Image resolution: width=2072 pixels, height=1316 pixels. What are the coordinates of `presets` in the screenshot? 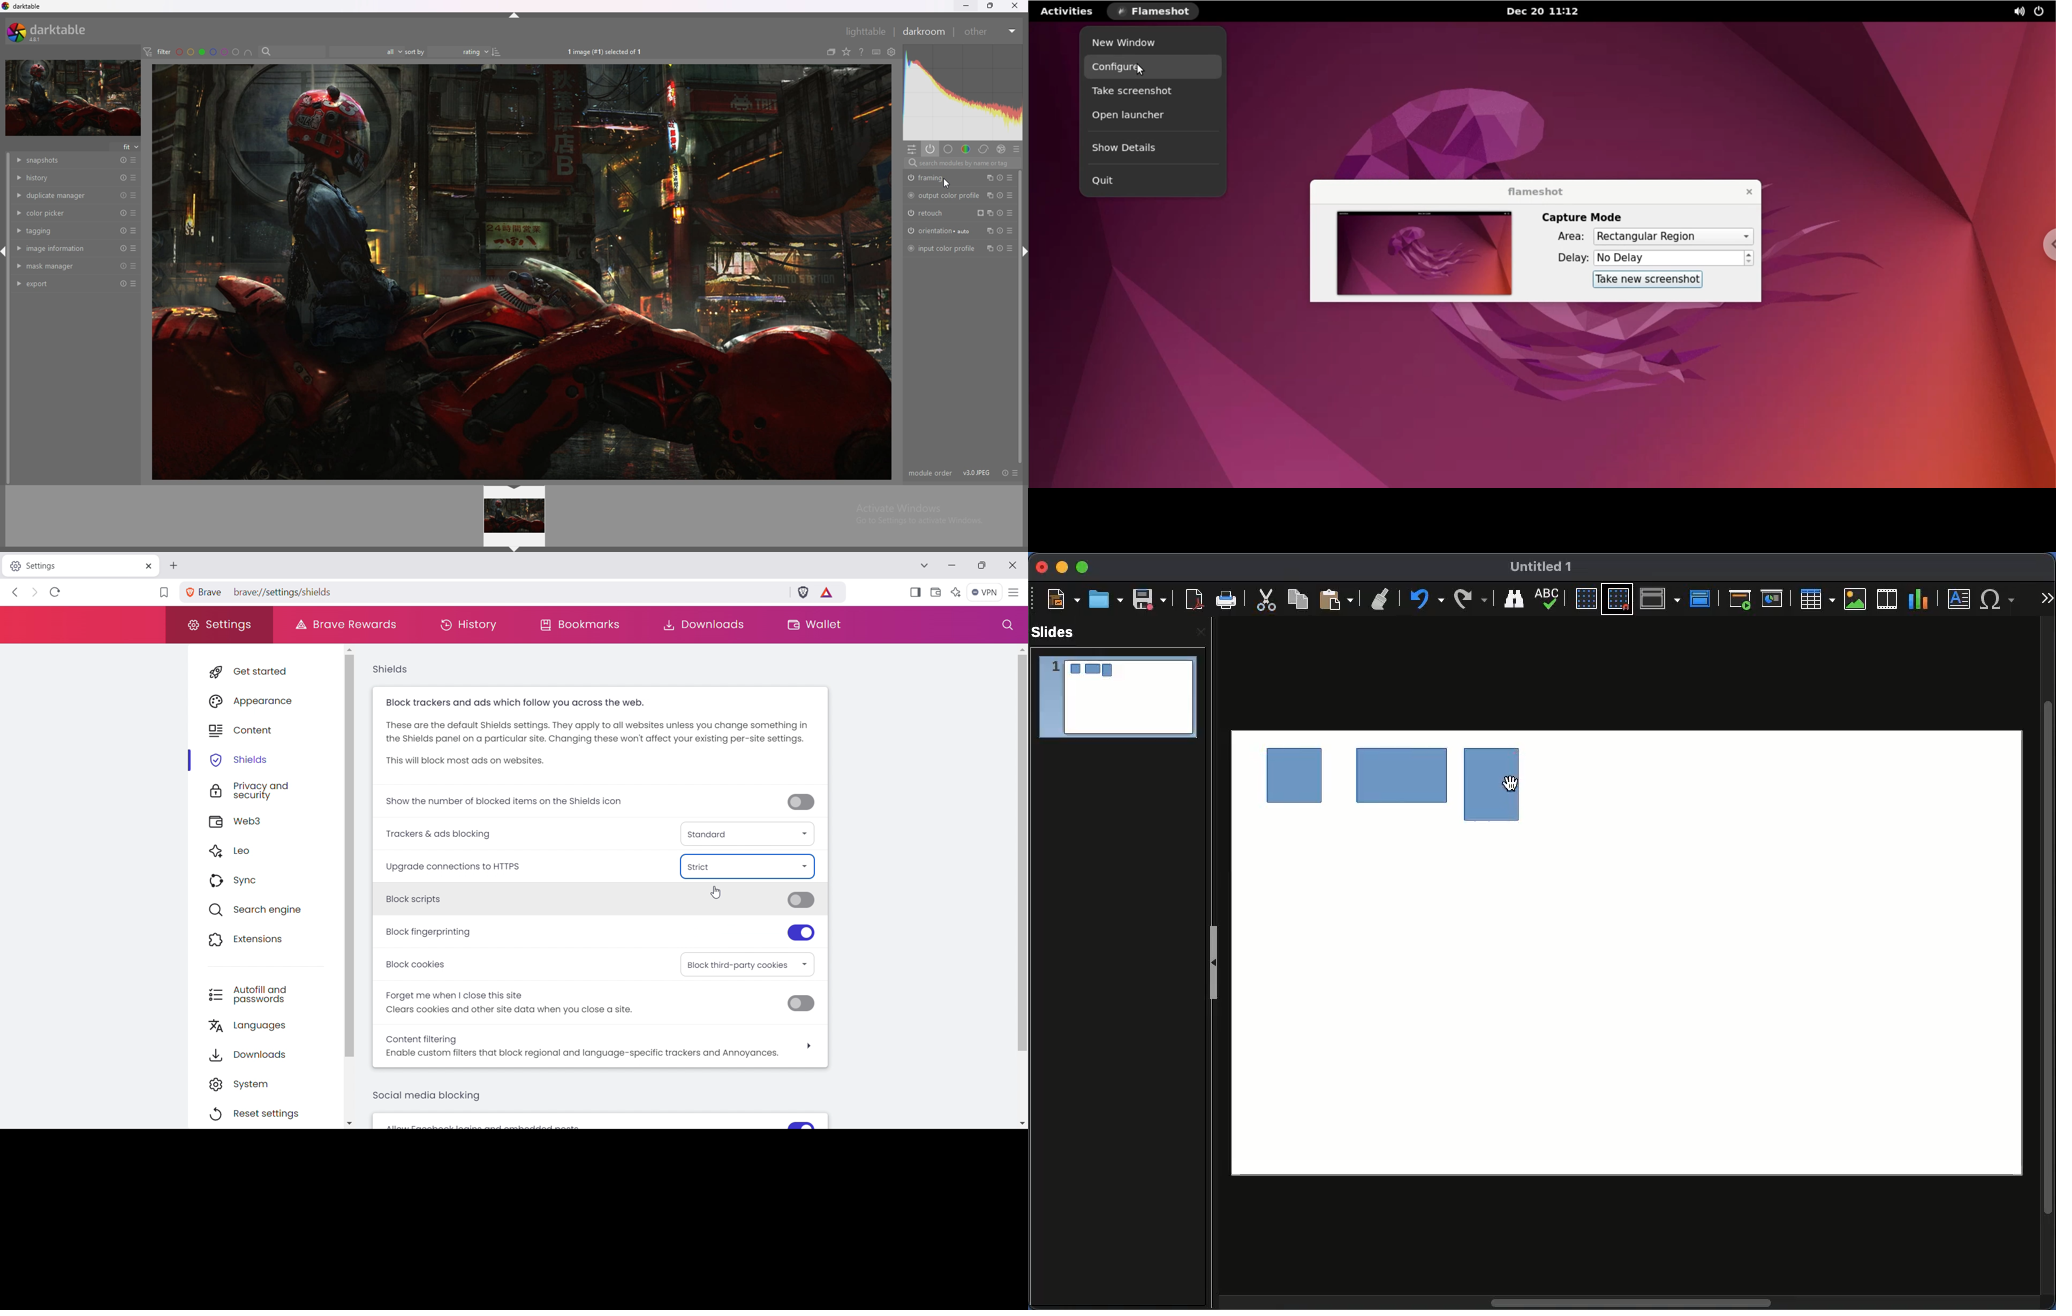 It's located at (1011, 196).